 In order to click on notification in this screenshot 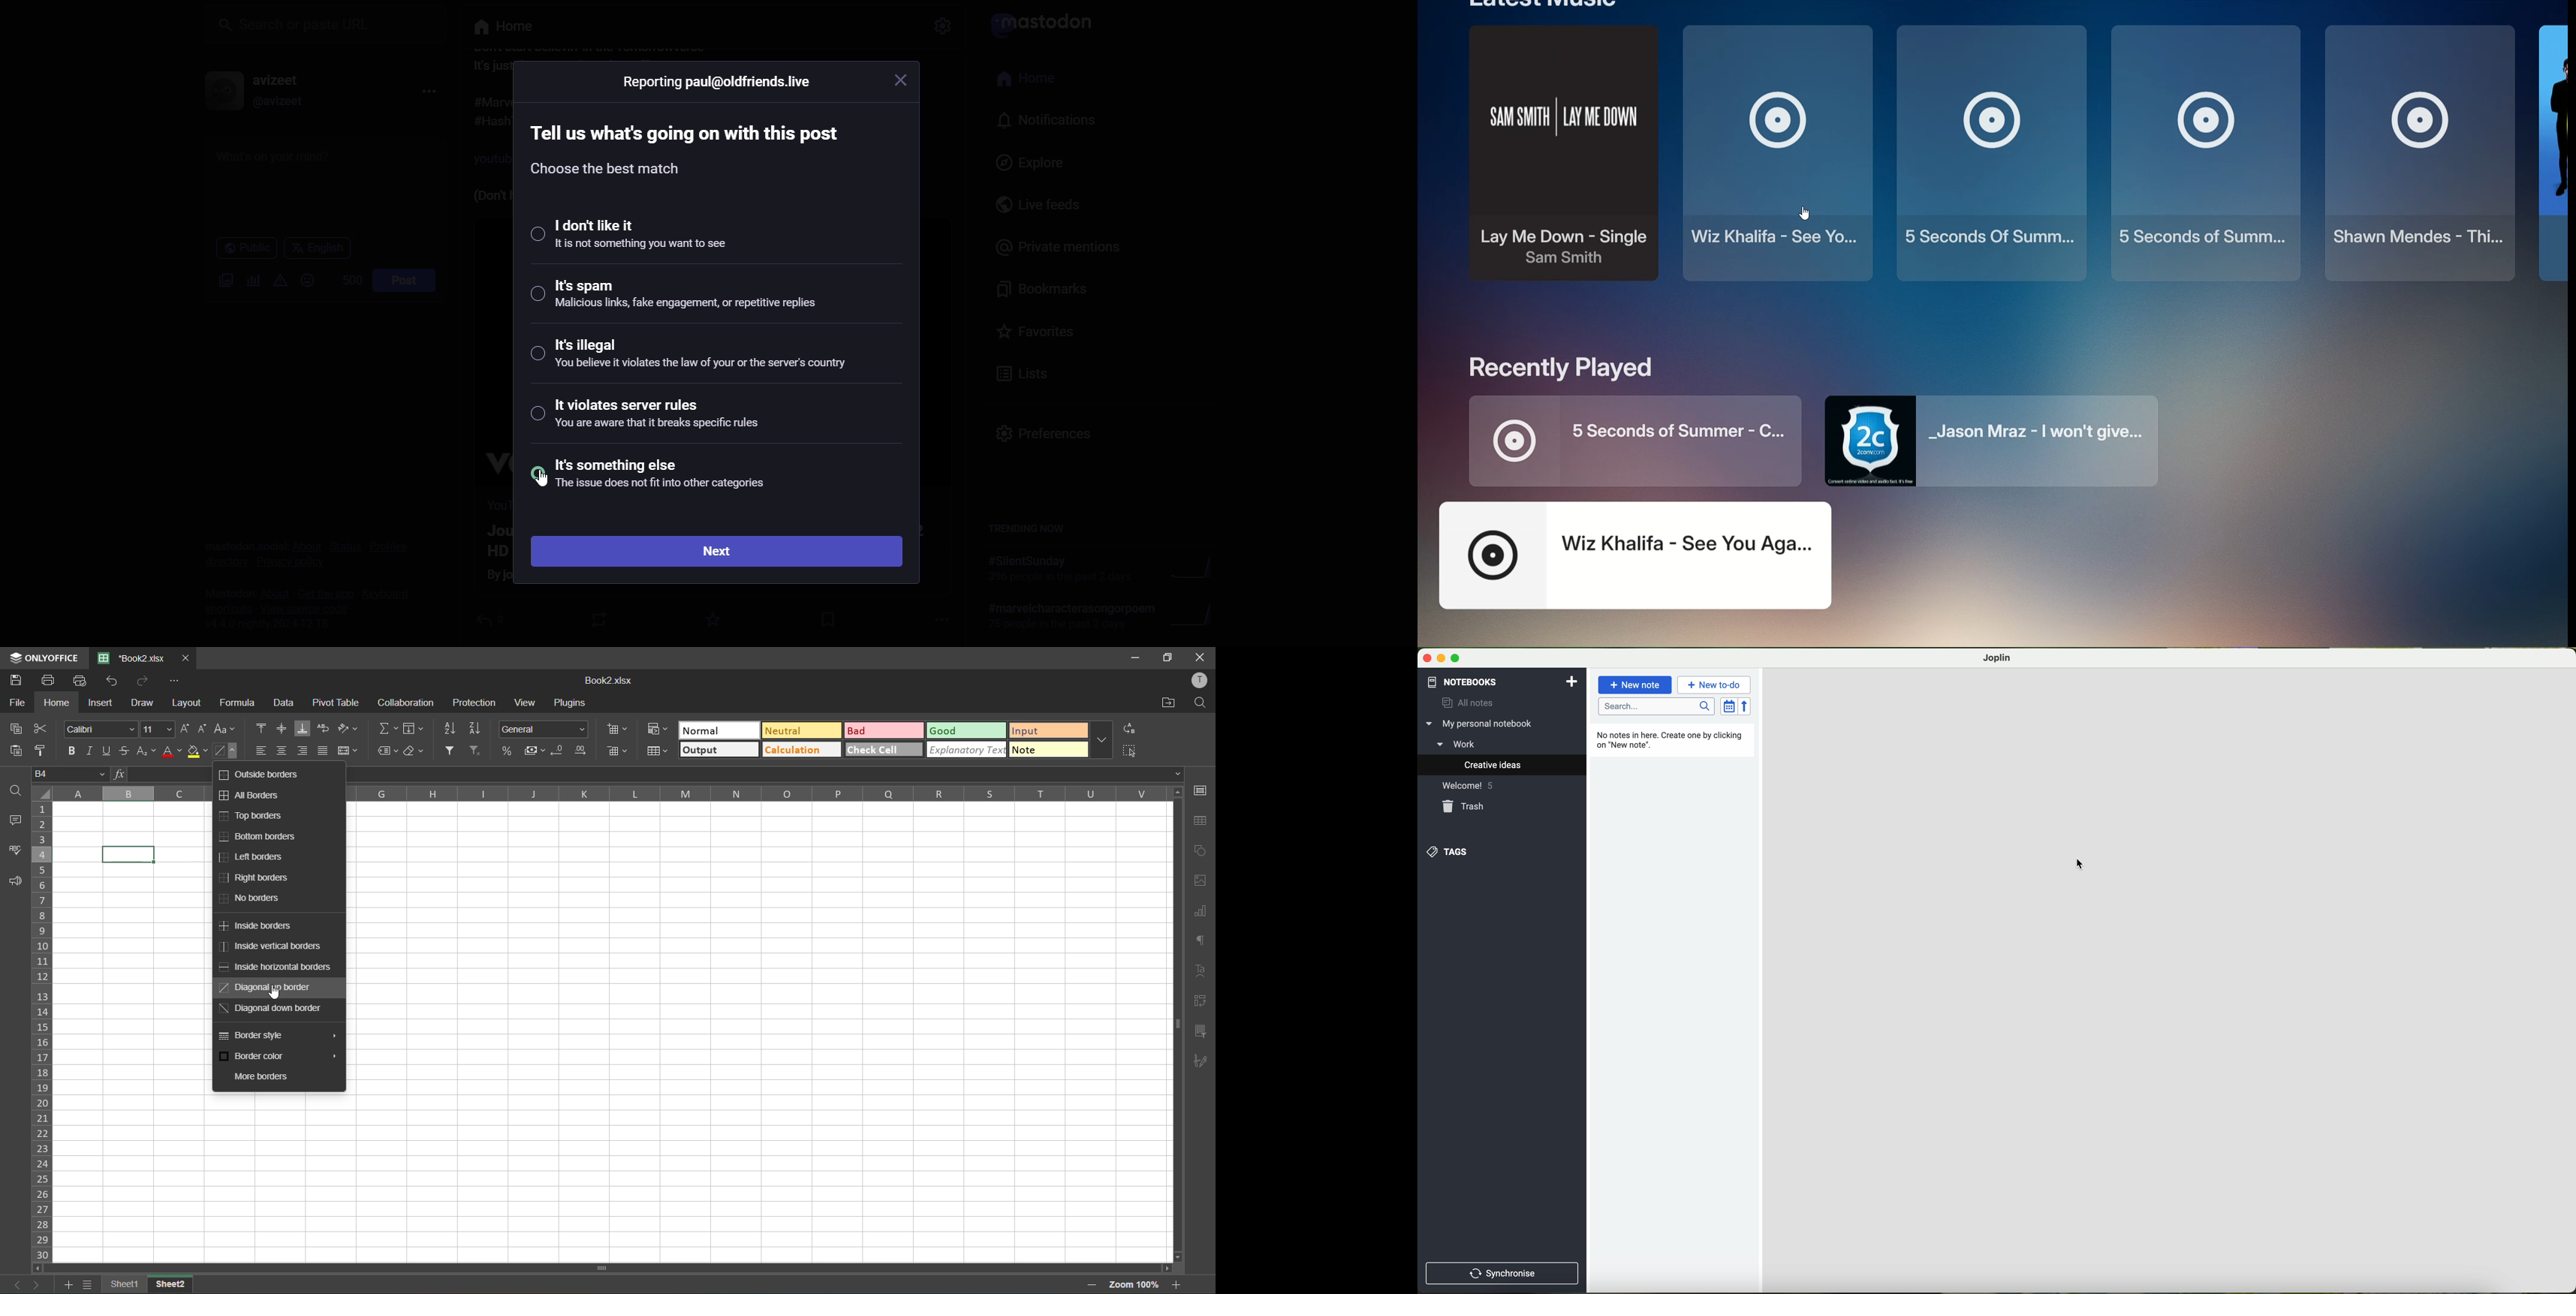, I will do `click(1041, 121)`.